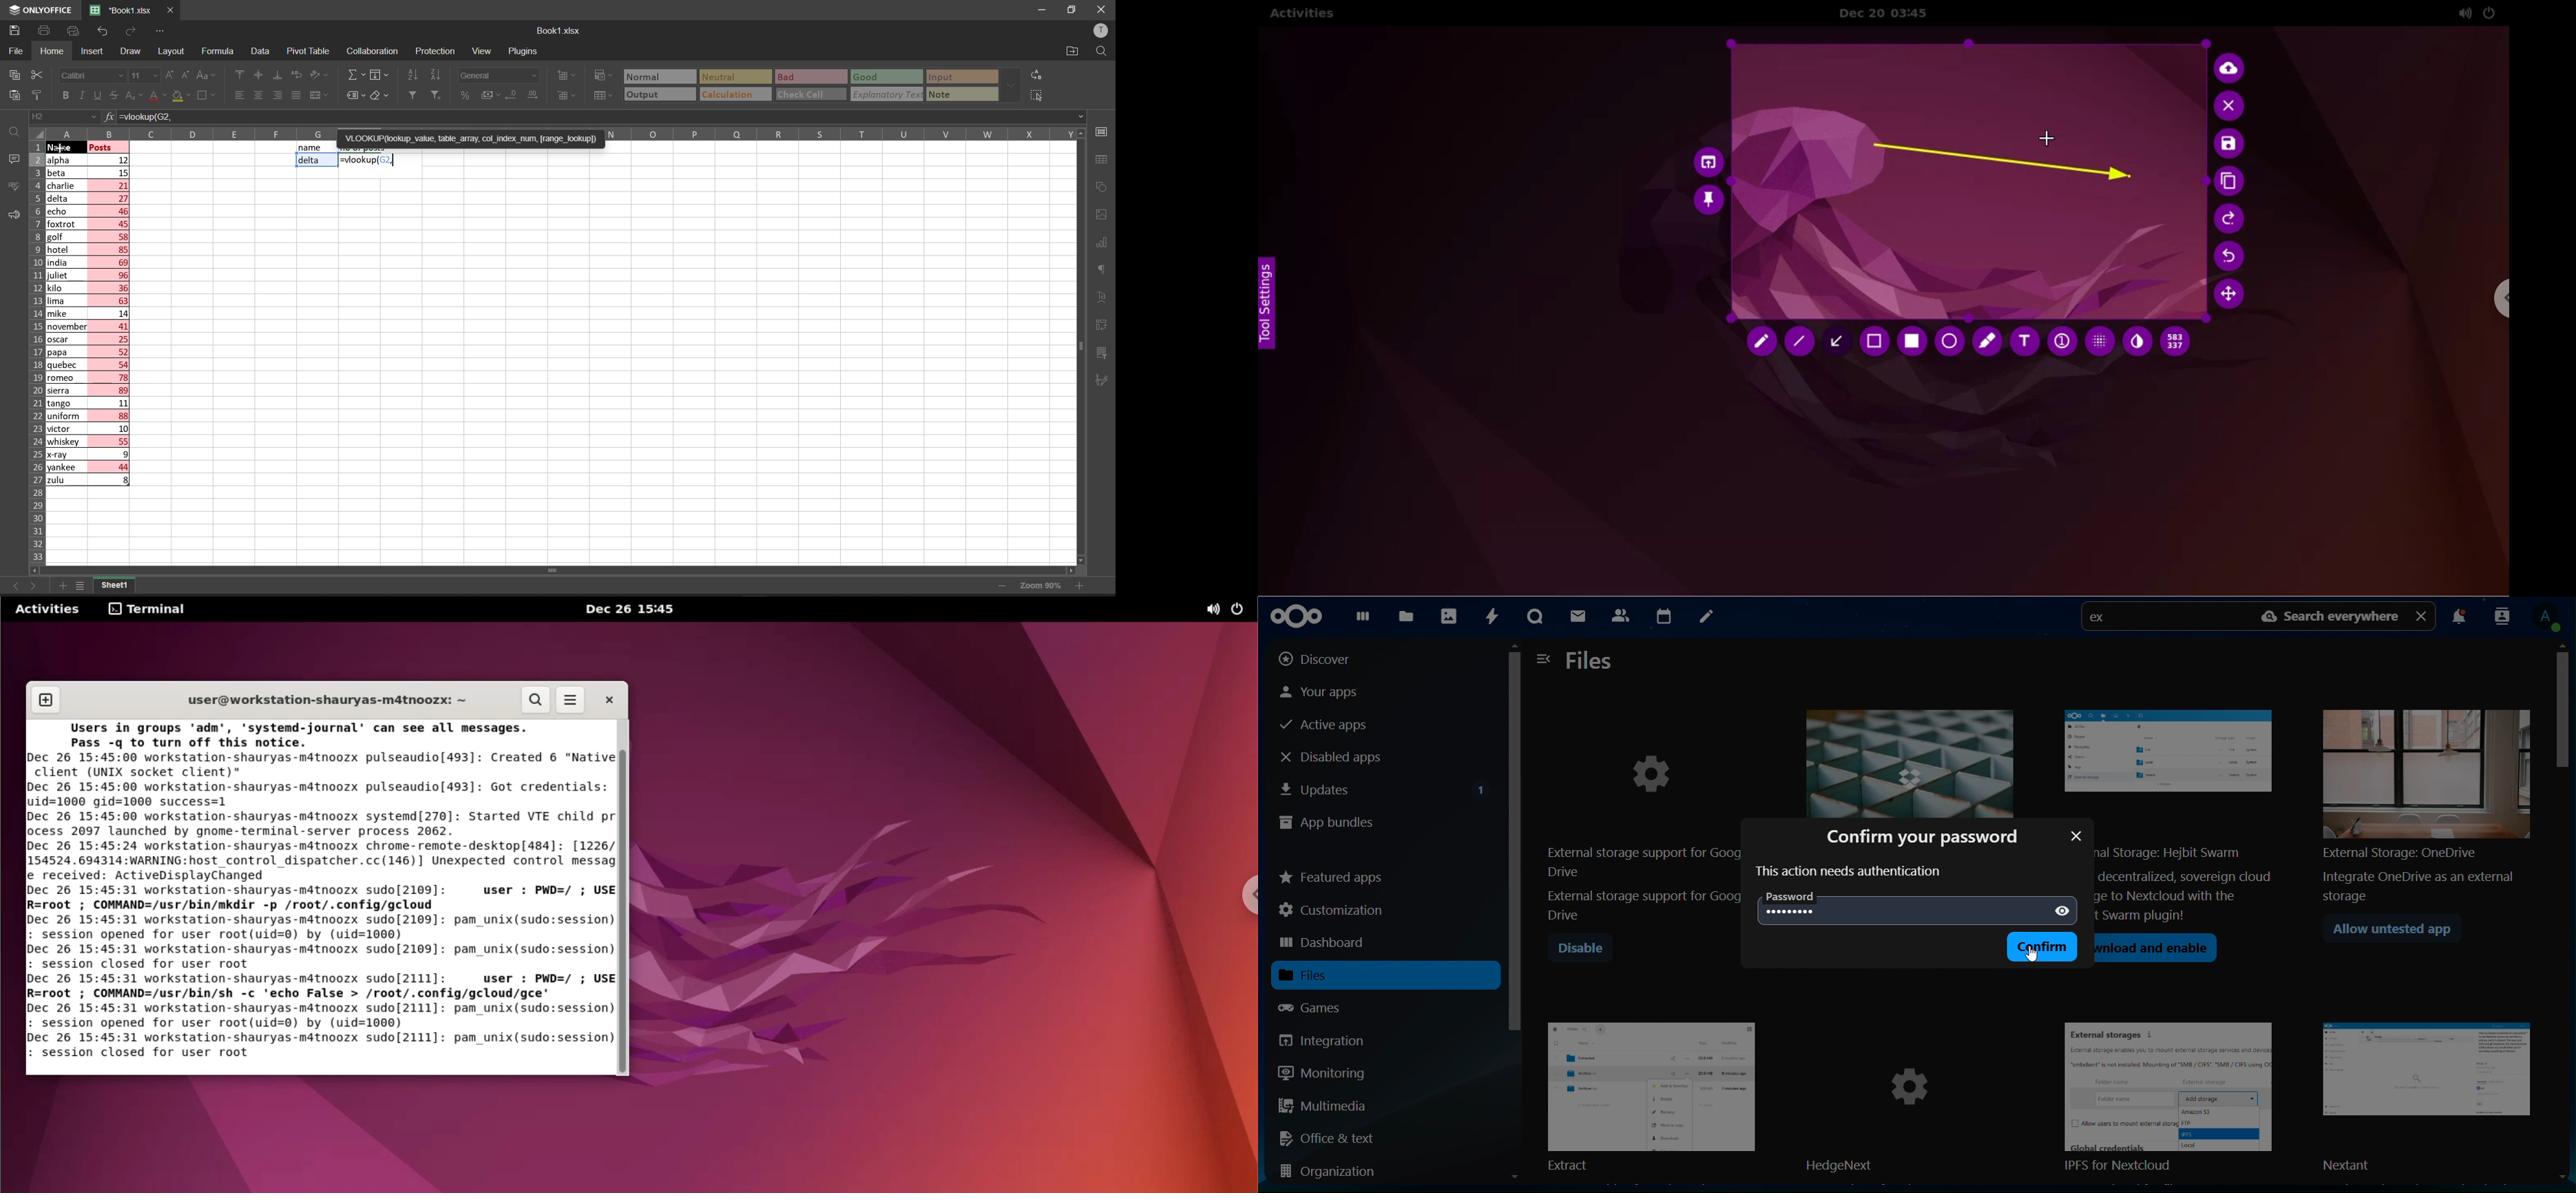 This screenshot has height=1204, width=2576. What do you see at coordinates (1642, 823) in the screenshot?
I see `external storage support for google drive external storage support for google drive` at bounding box center [1642, 823].